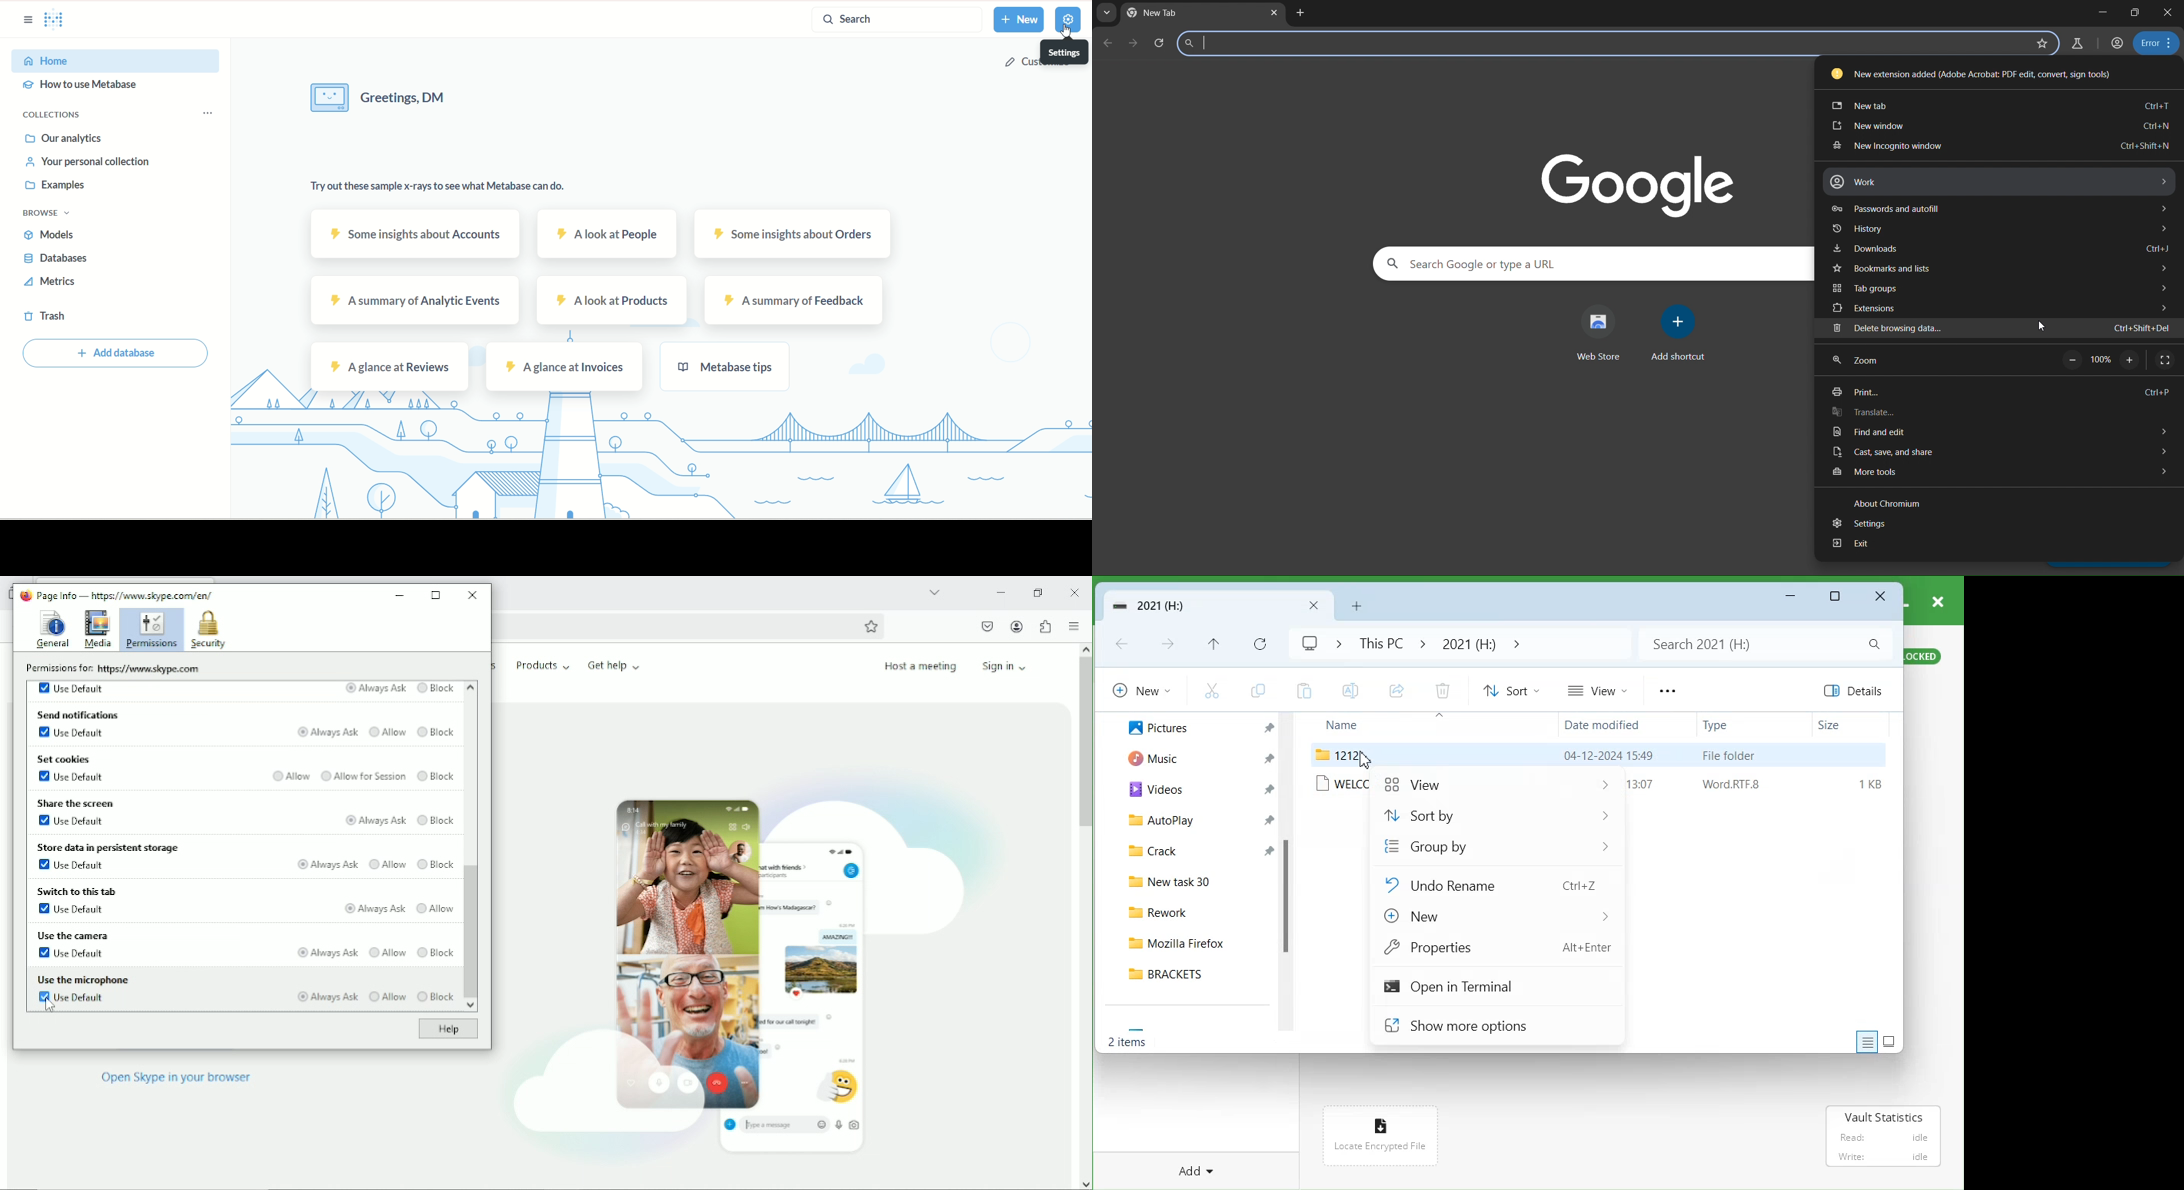 The width and height of the screenshot is (2184, 1204). Describe the element at coordinates (1045, 626) in the screenshot. I see `Extensions` at that location.